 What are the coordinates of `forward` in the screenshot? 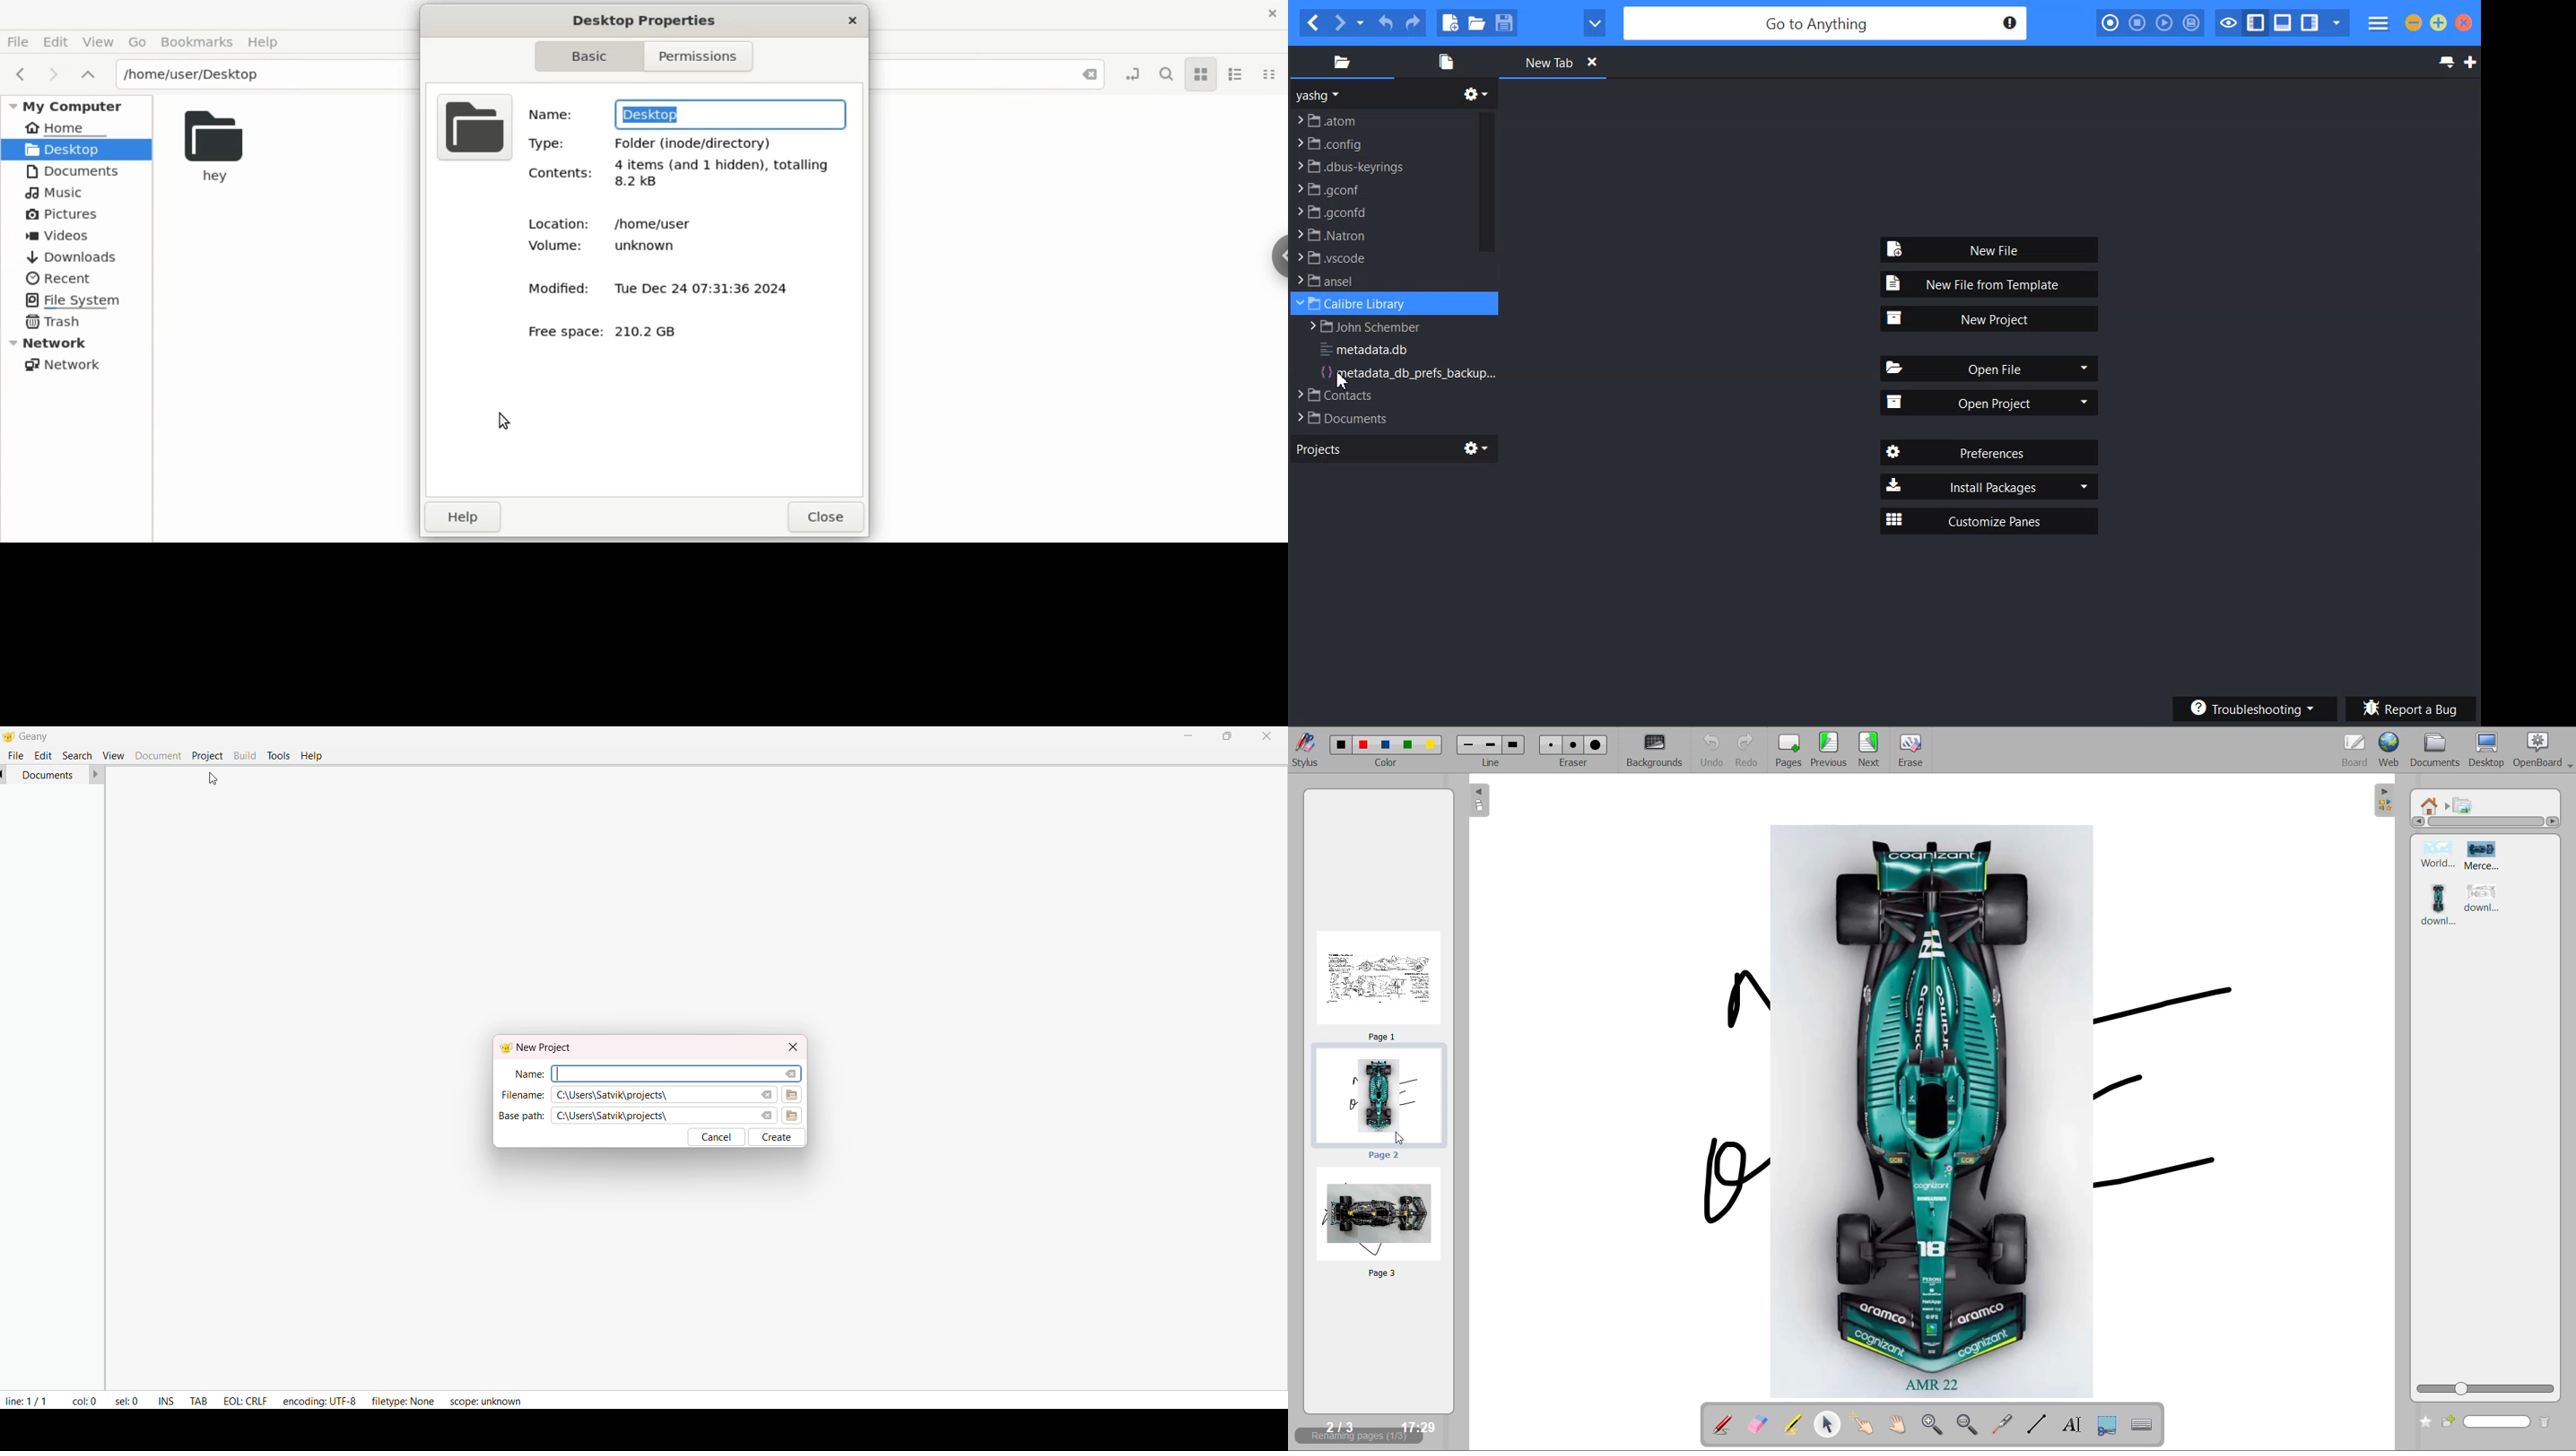 It's located at (97, 774).